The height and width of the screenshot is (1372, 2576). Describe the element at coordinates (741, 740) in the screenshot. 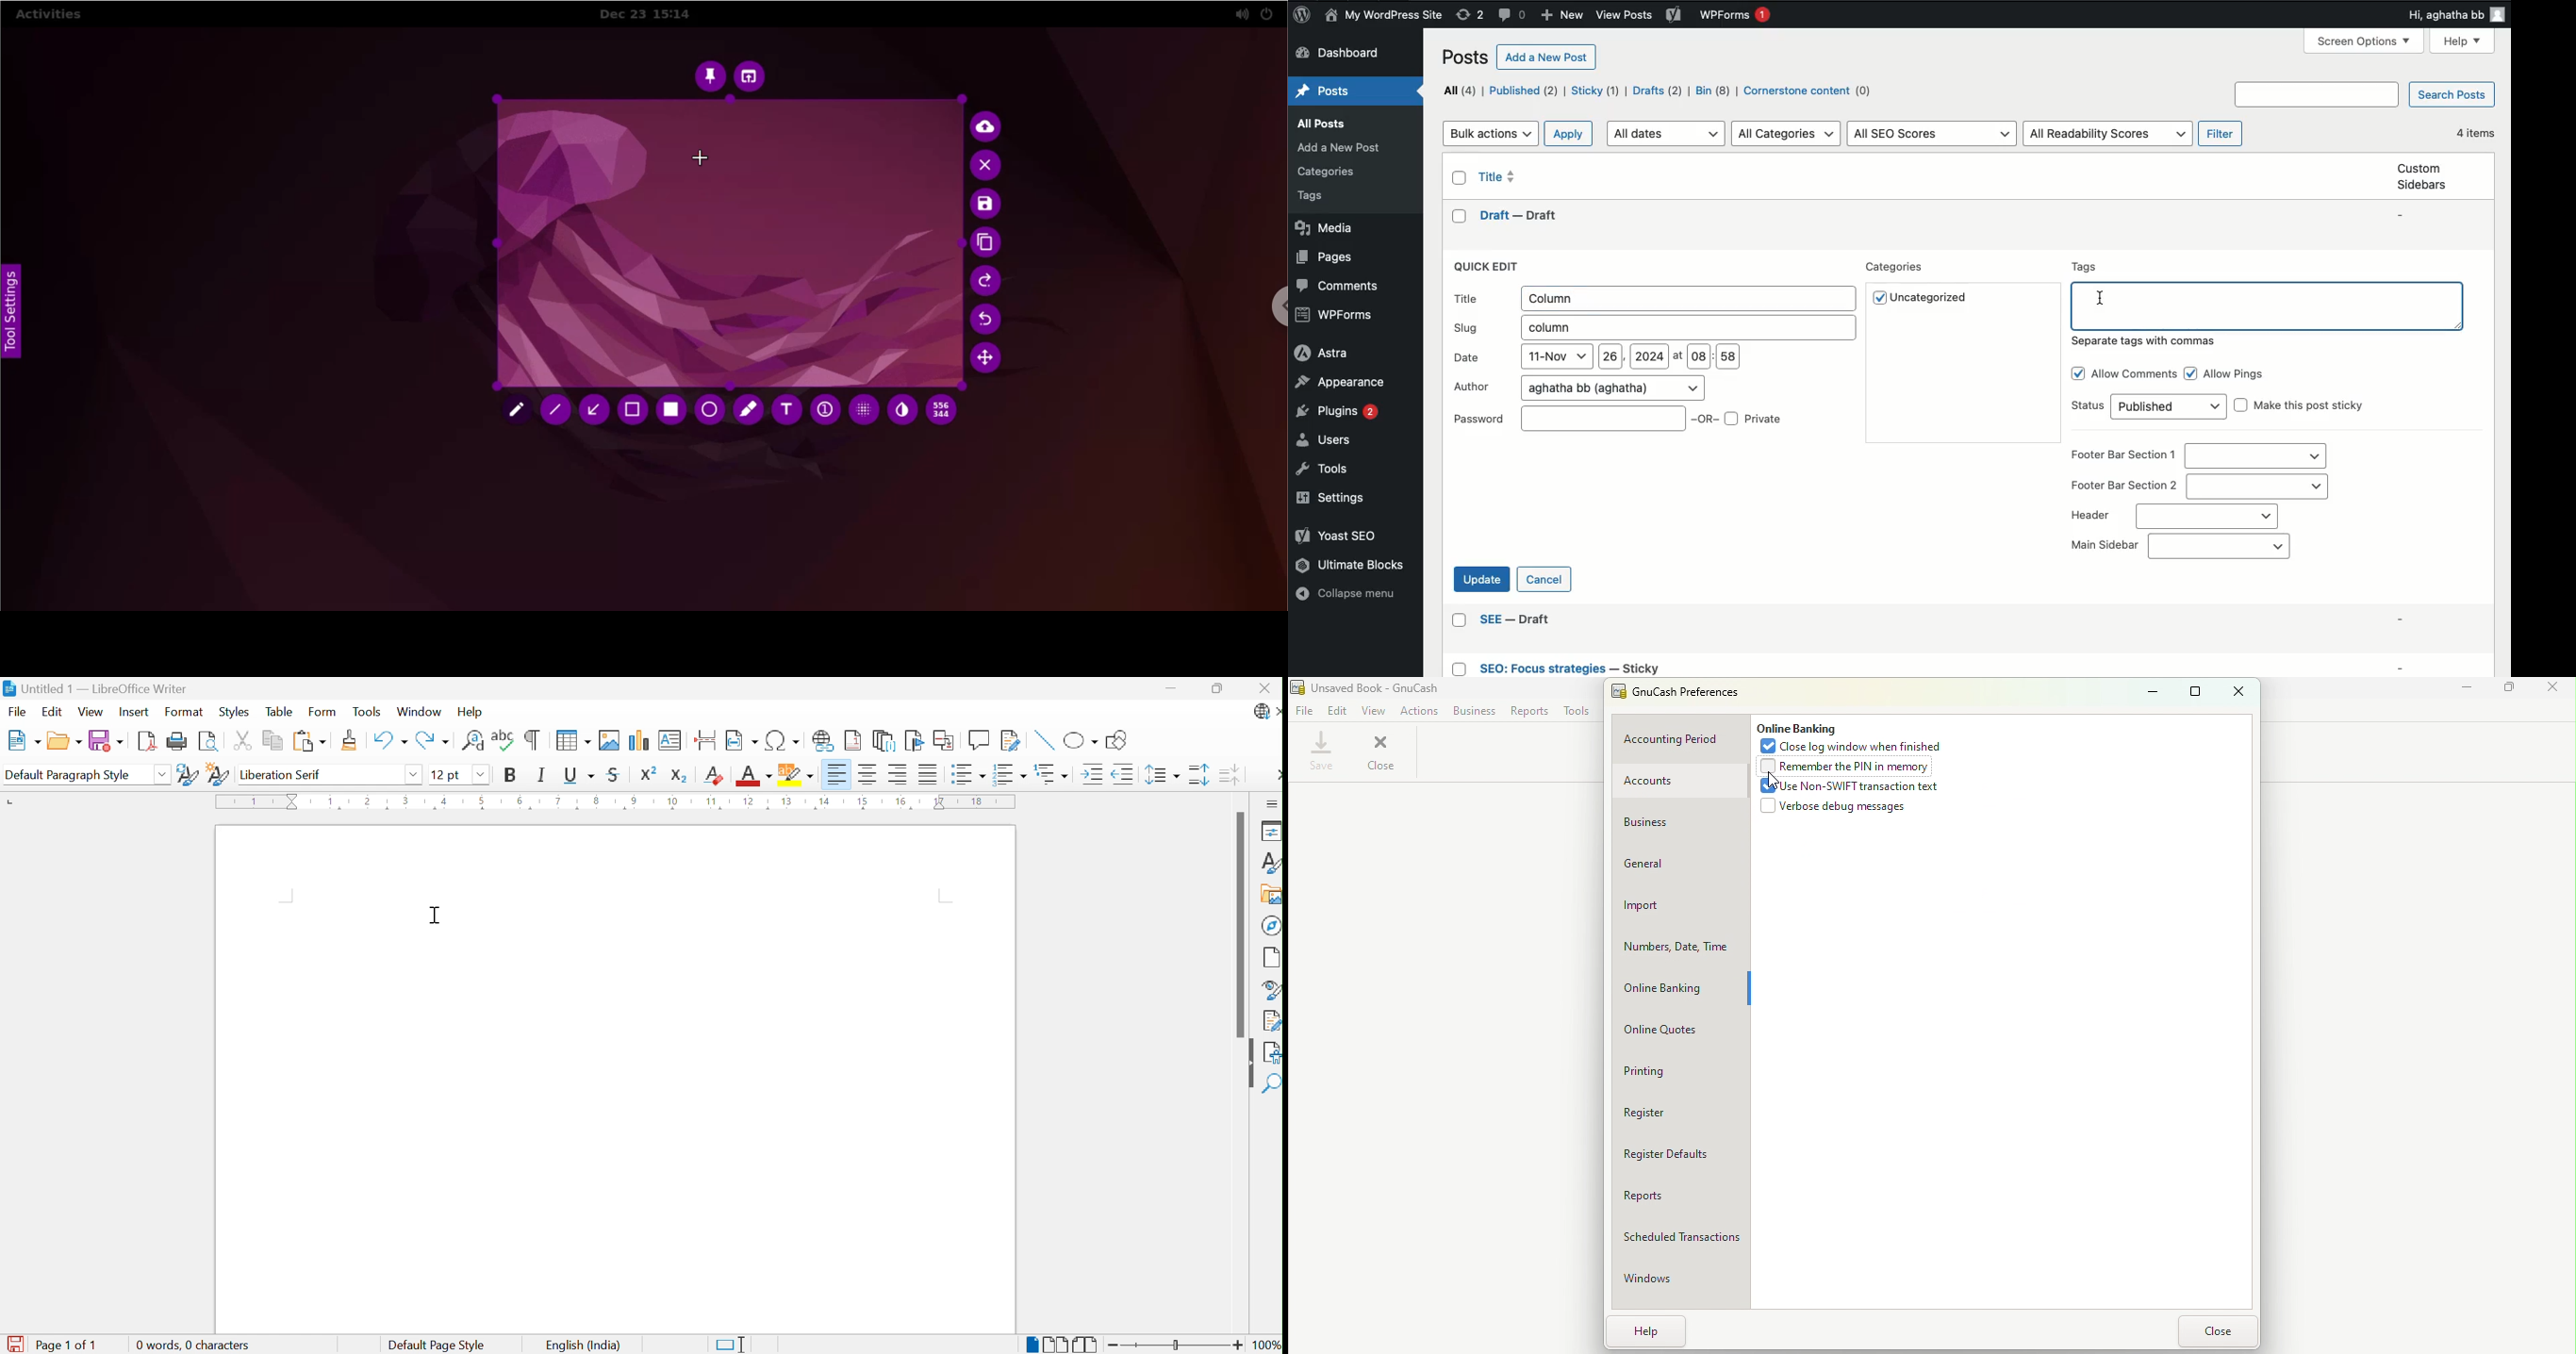

I see `Insert Field` at that location.